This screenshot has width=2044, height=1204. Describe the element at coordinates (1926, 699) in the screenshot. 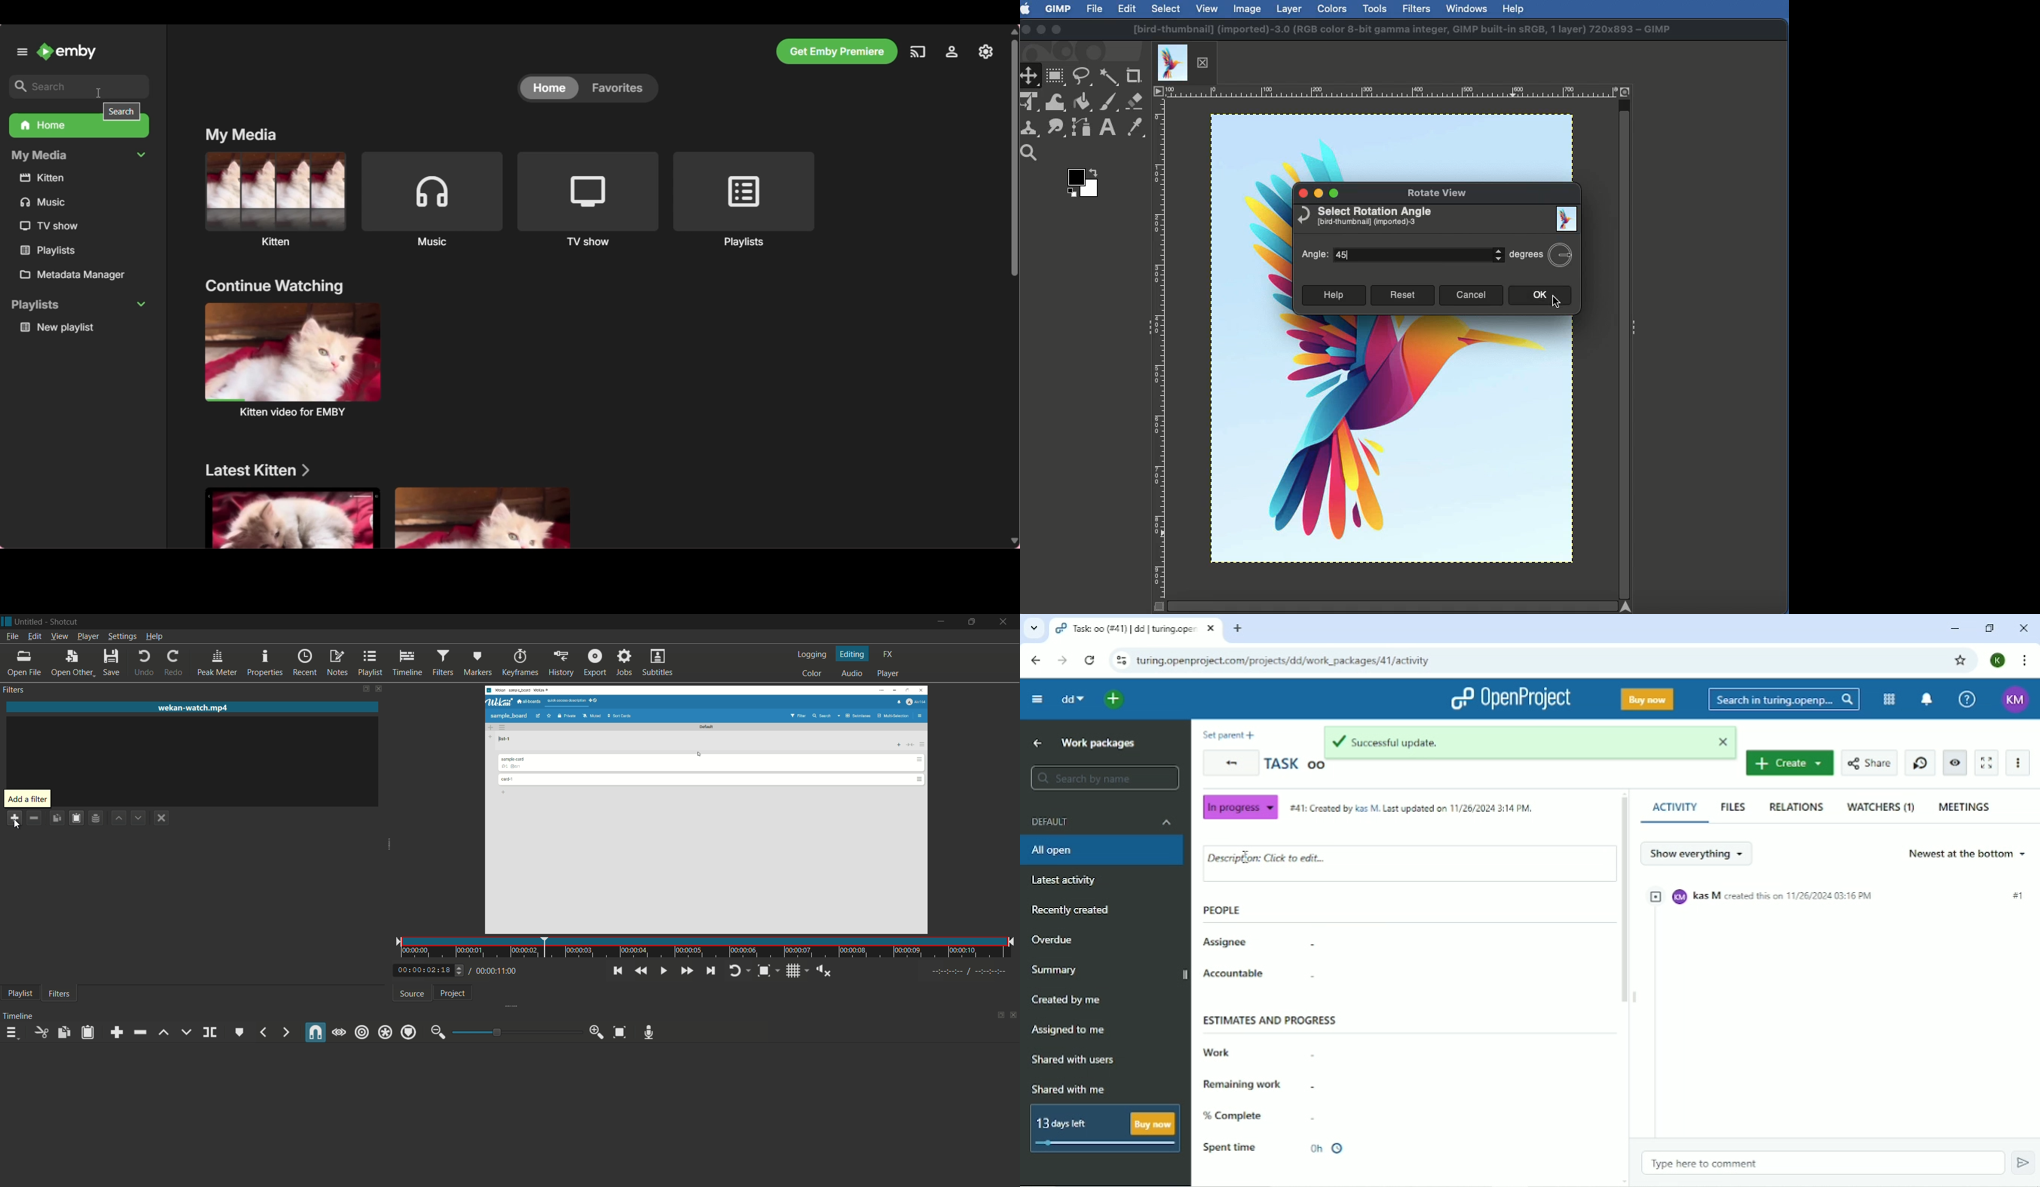

I see `To notification center` at that location.